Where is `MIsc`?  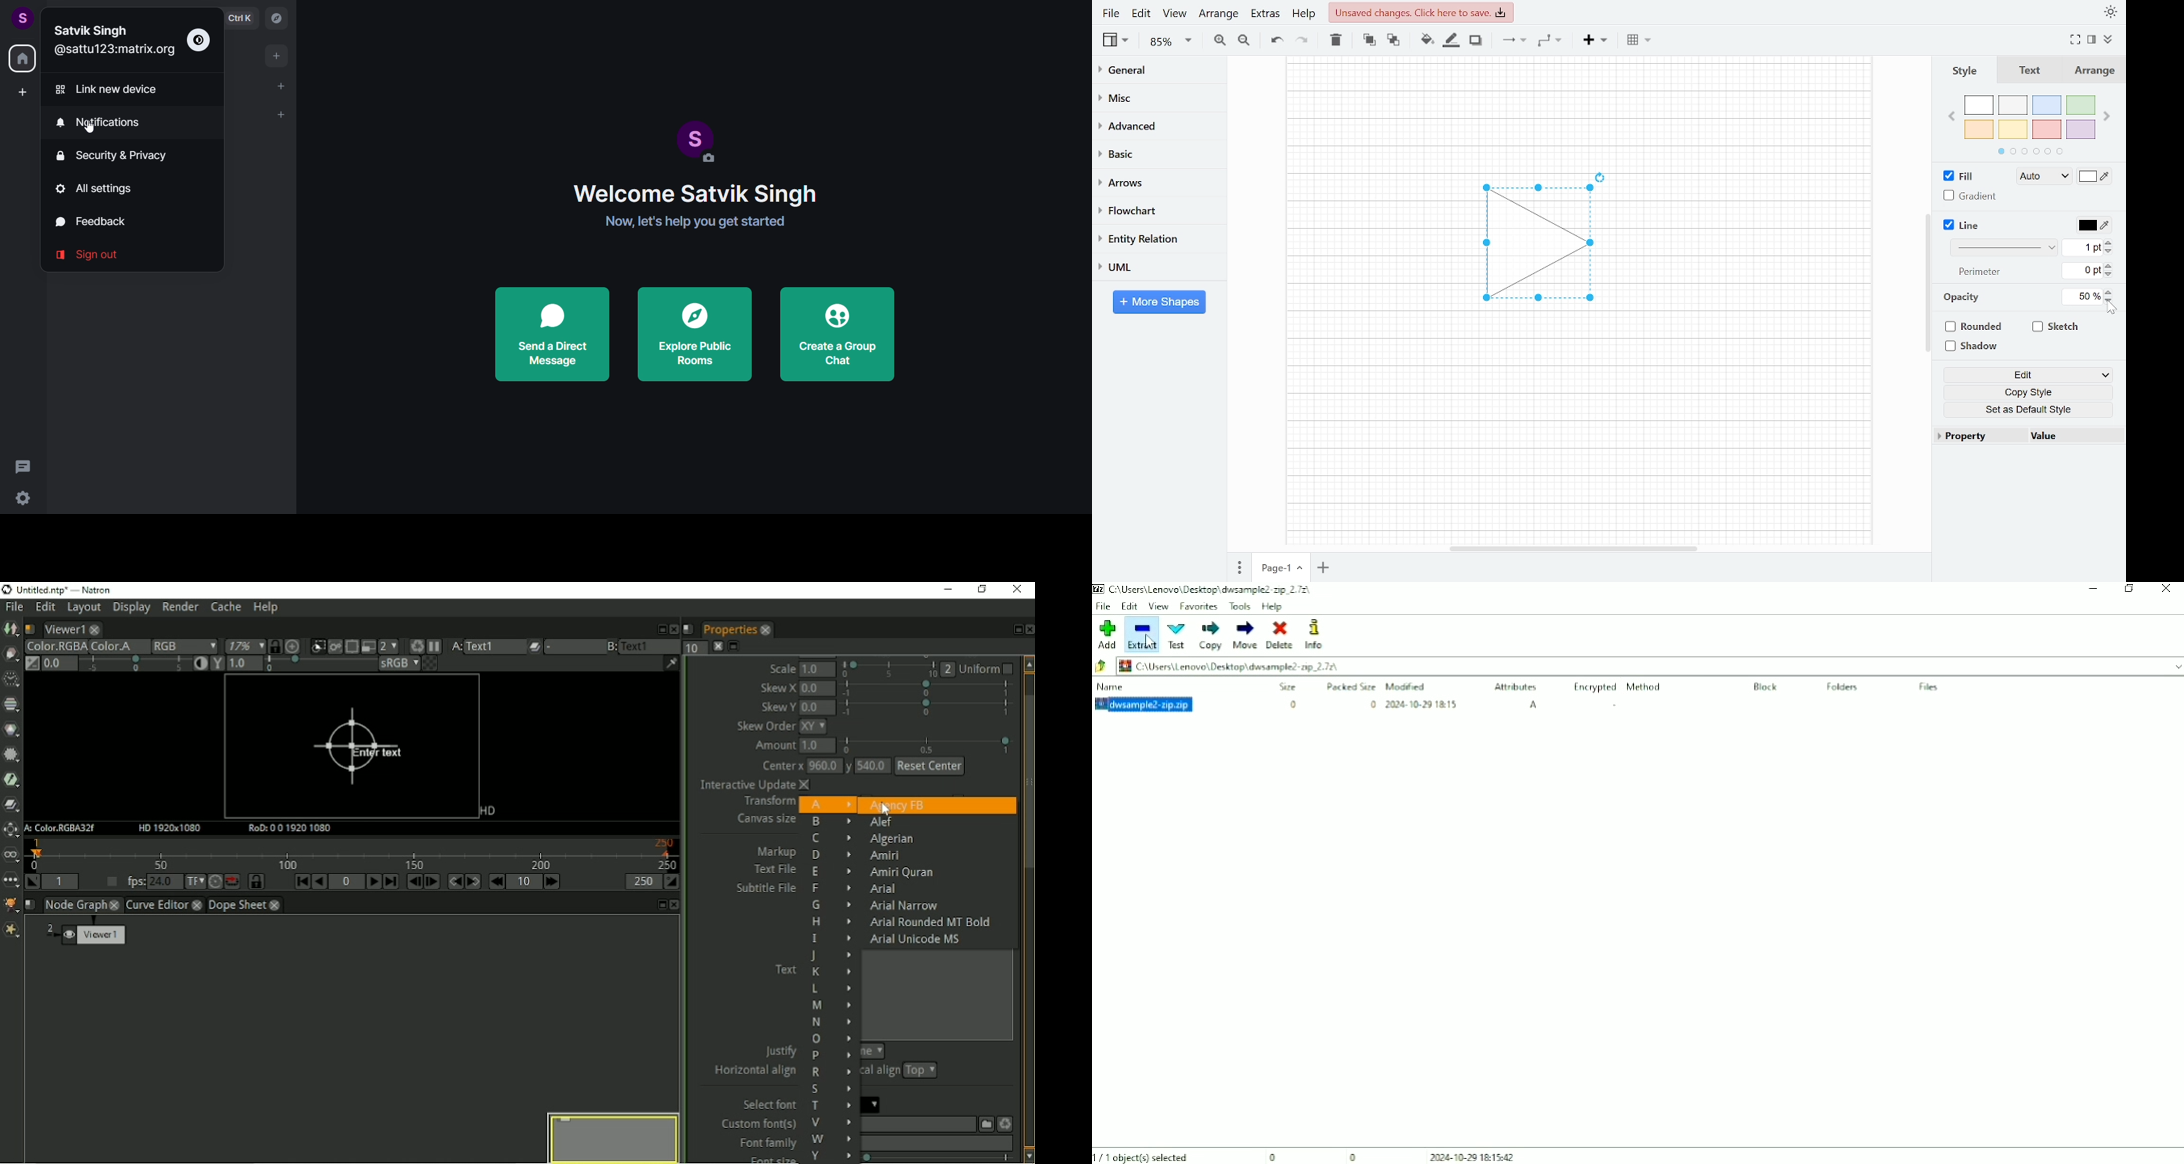
MIsc is located at coordinates (1153, 97).